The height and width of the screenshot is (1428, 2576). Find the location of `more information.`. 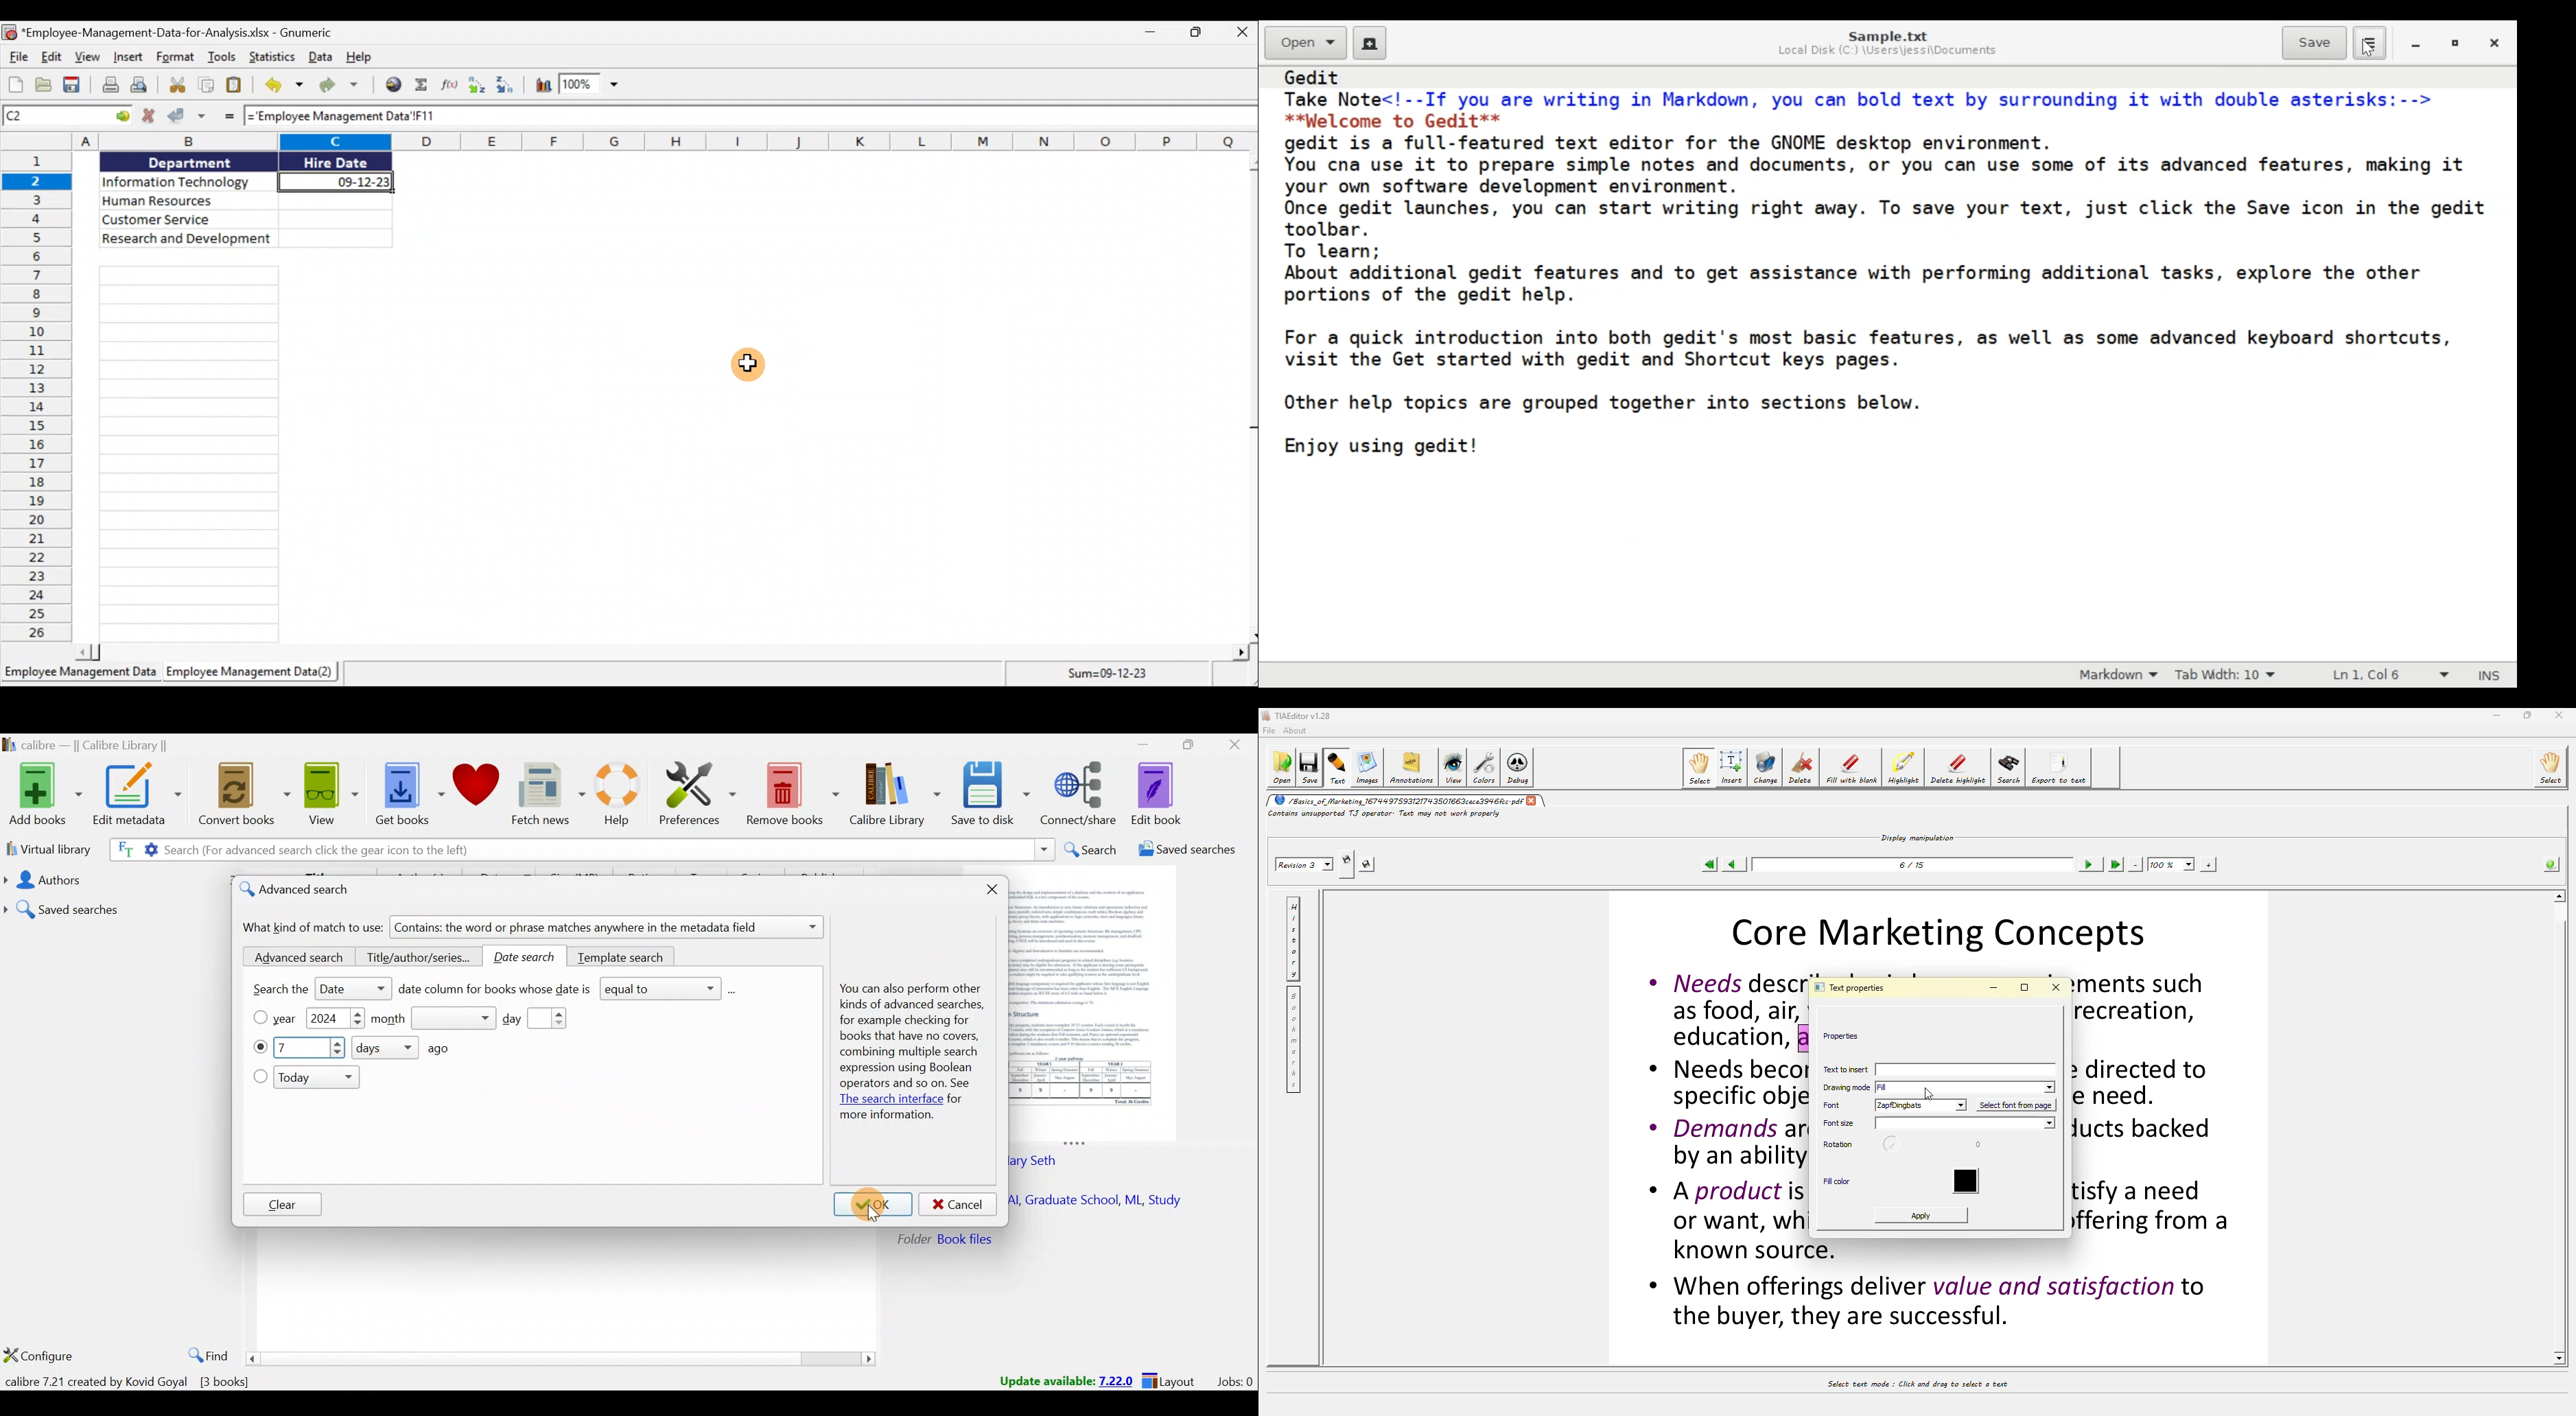

more information. is located at coordinates (887, 1116).